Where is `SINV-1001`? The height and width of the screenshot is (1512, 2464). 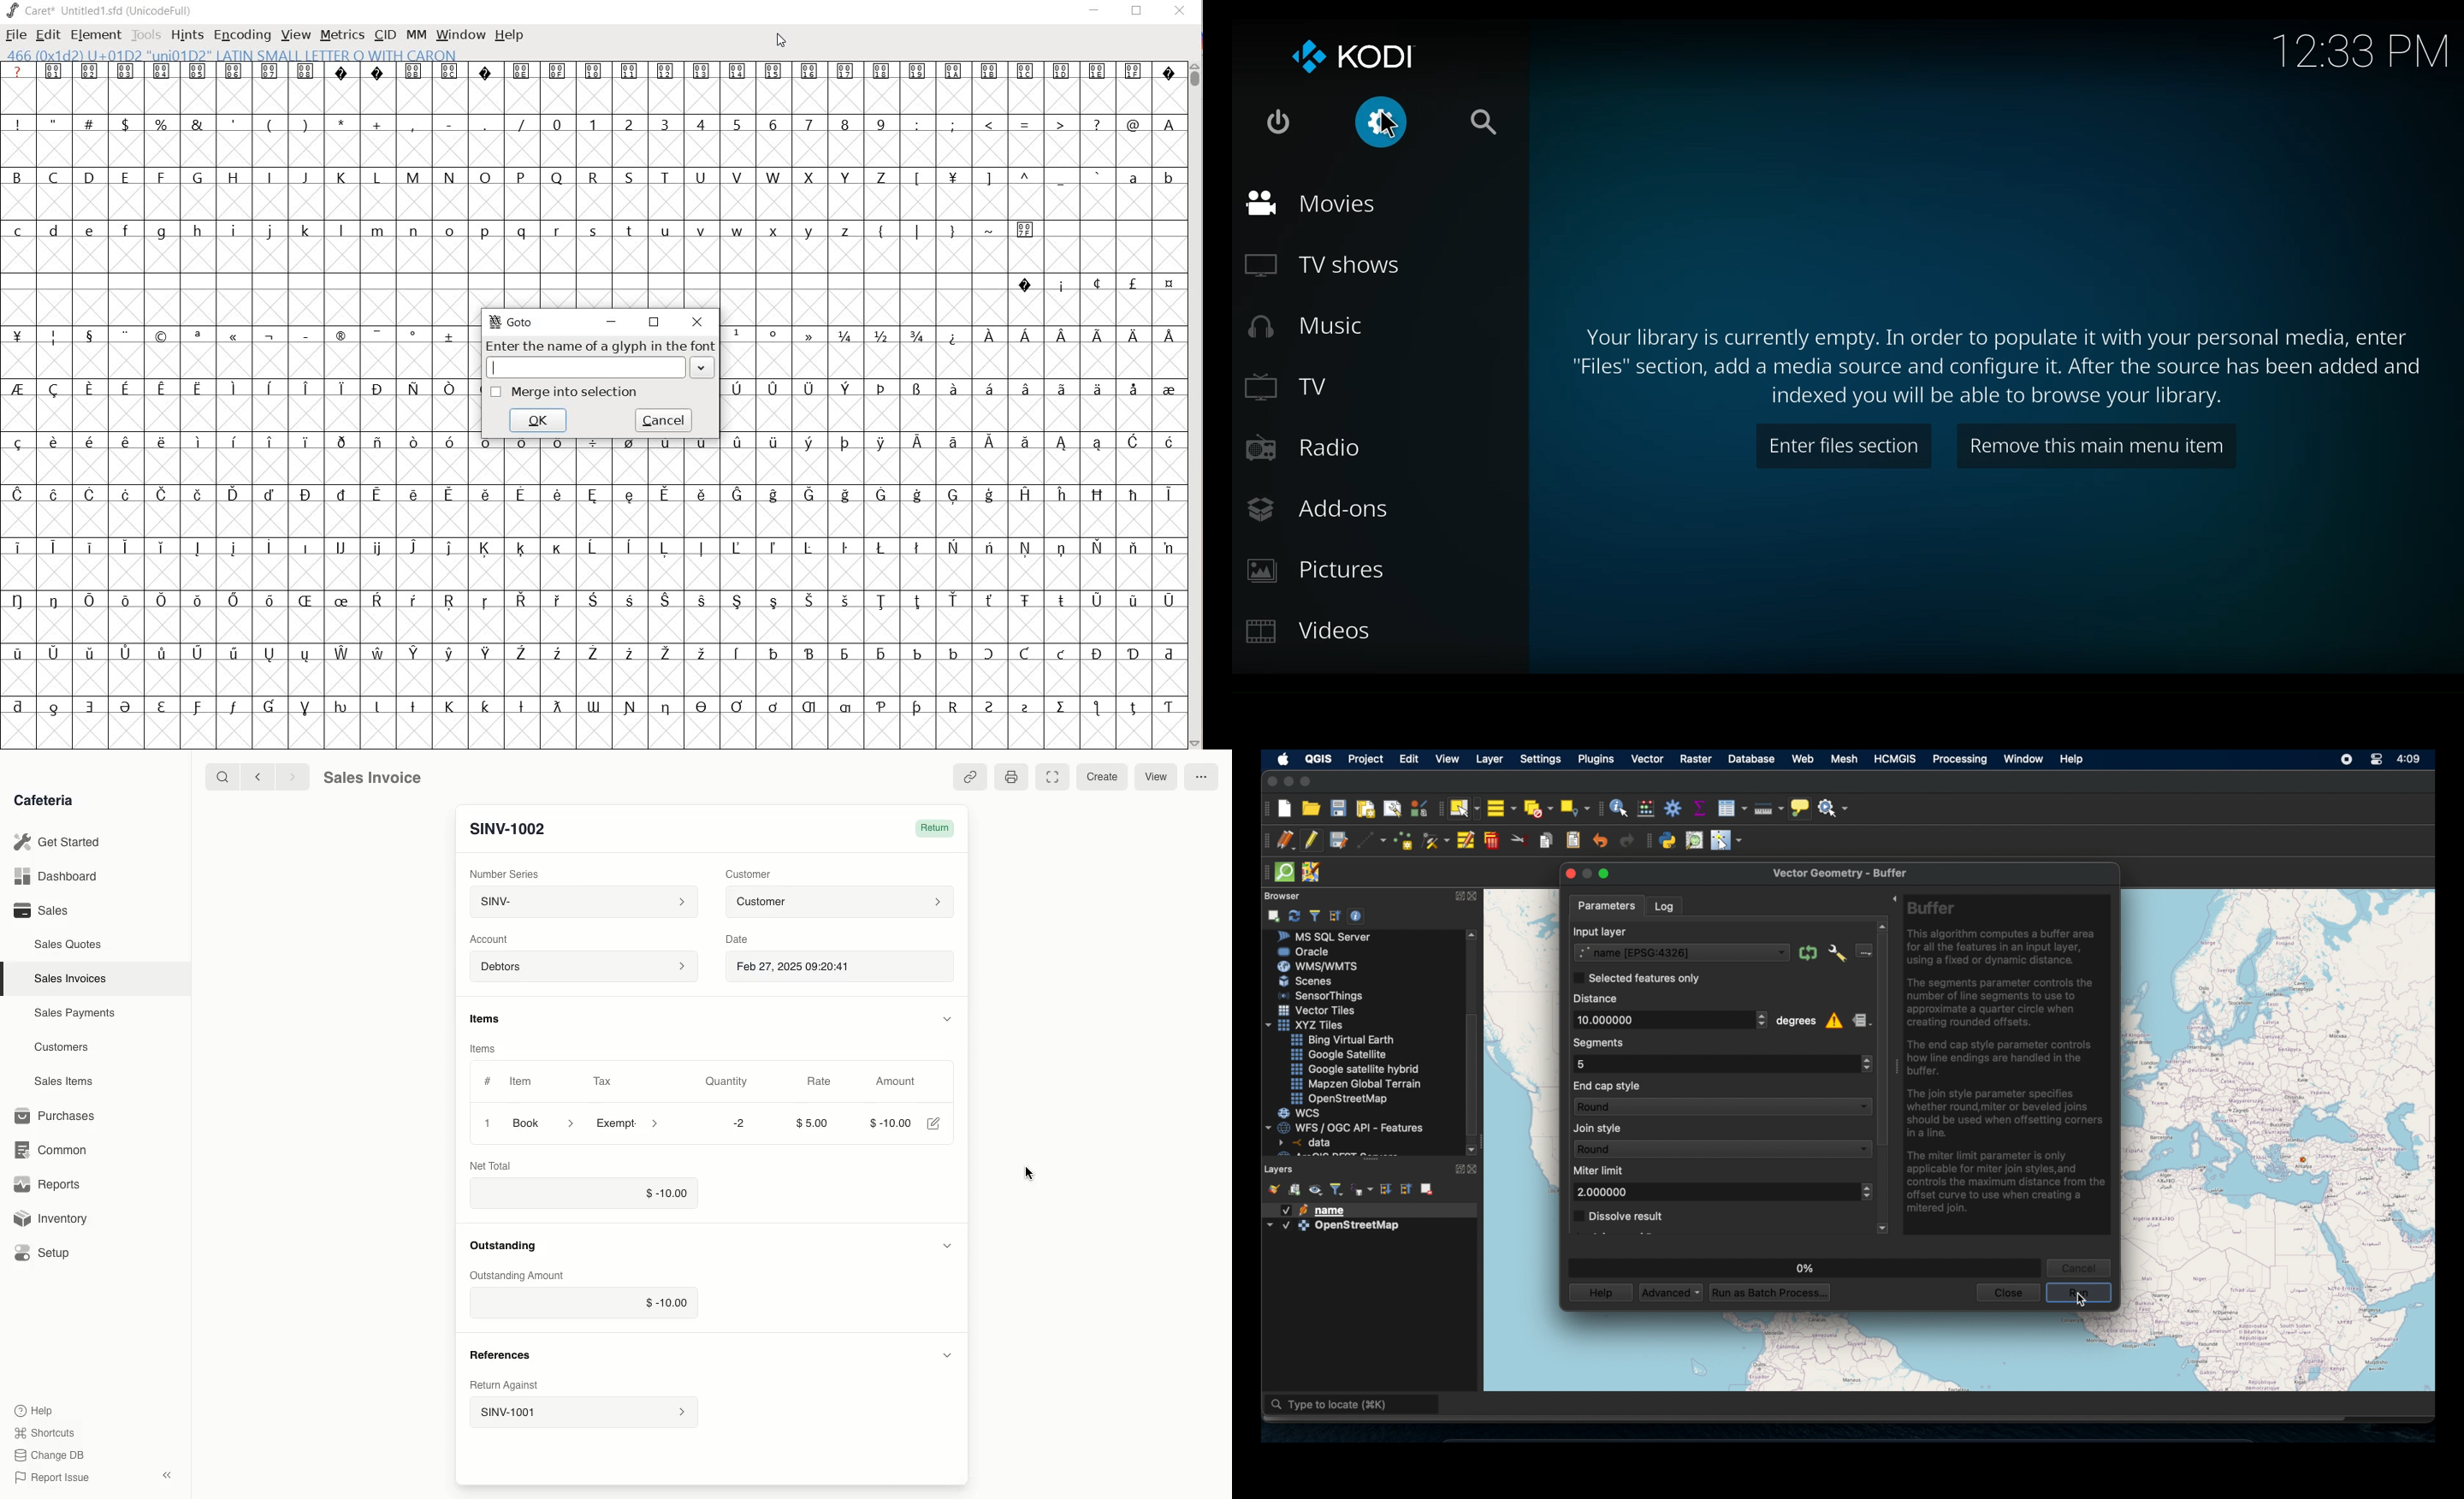 SINV-1001 is located at coordinates (583, 1413).